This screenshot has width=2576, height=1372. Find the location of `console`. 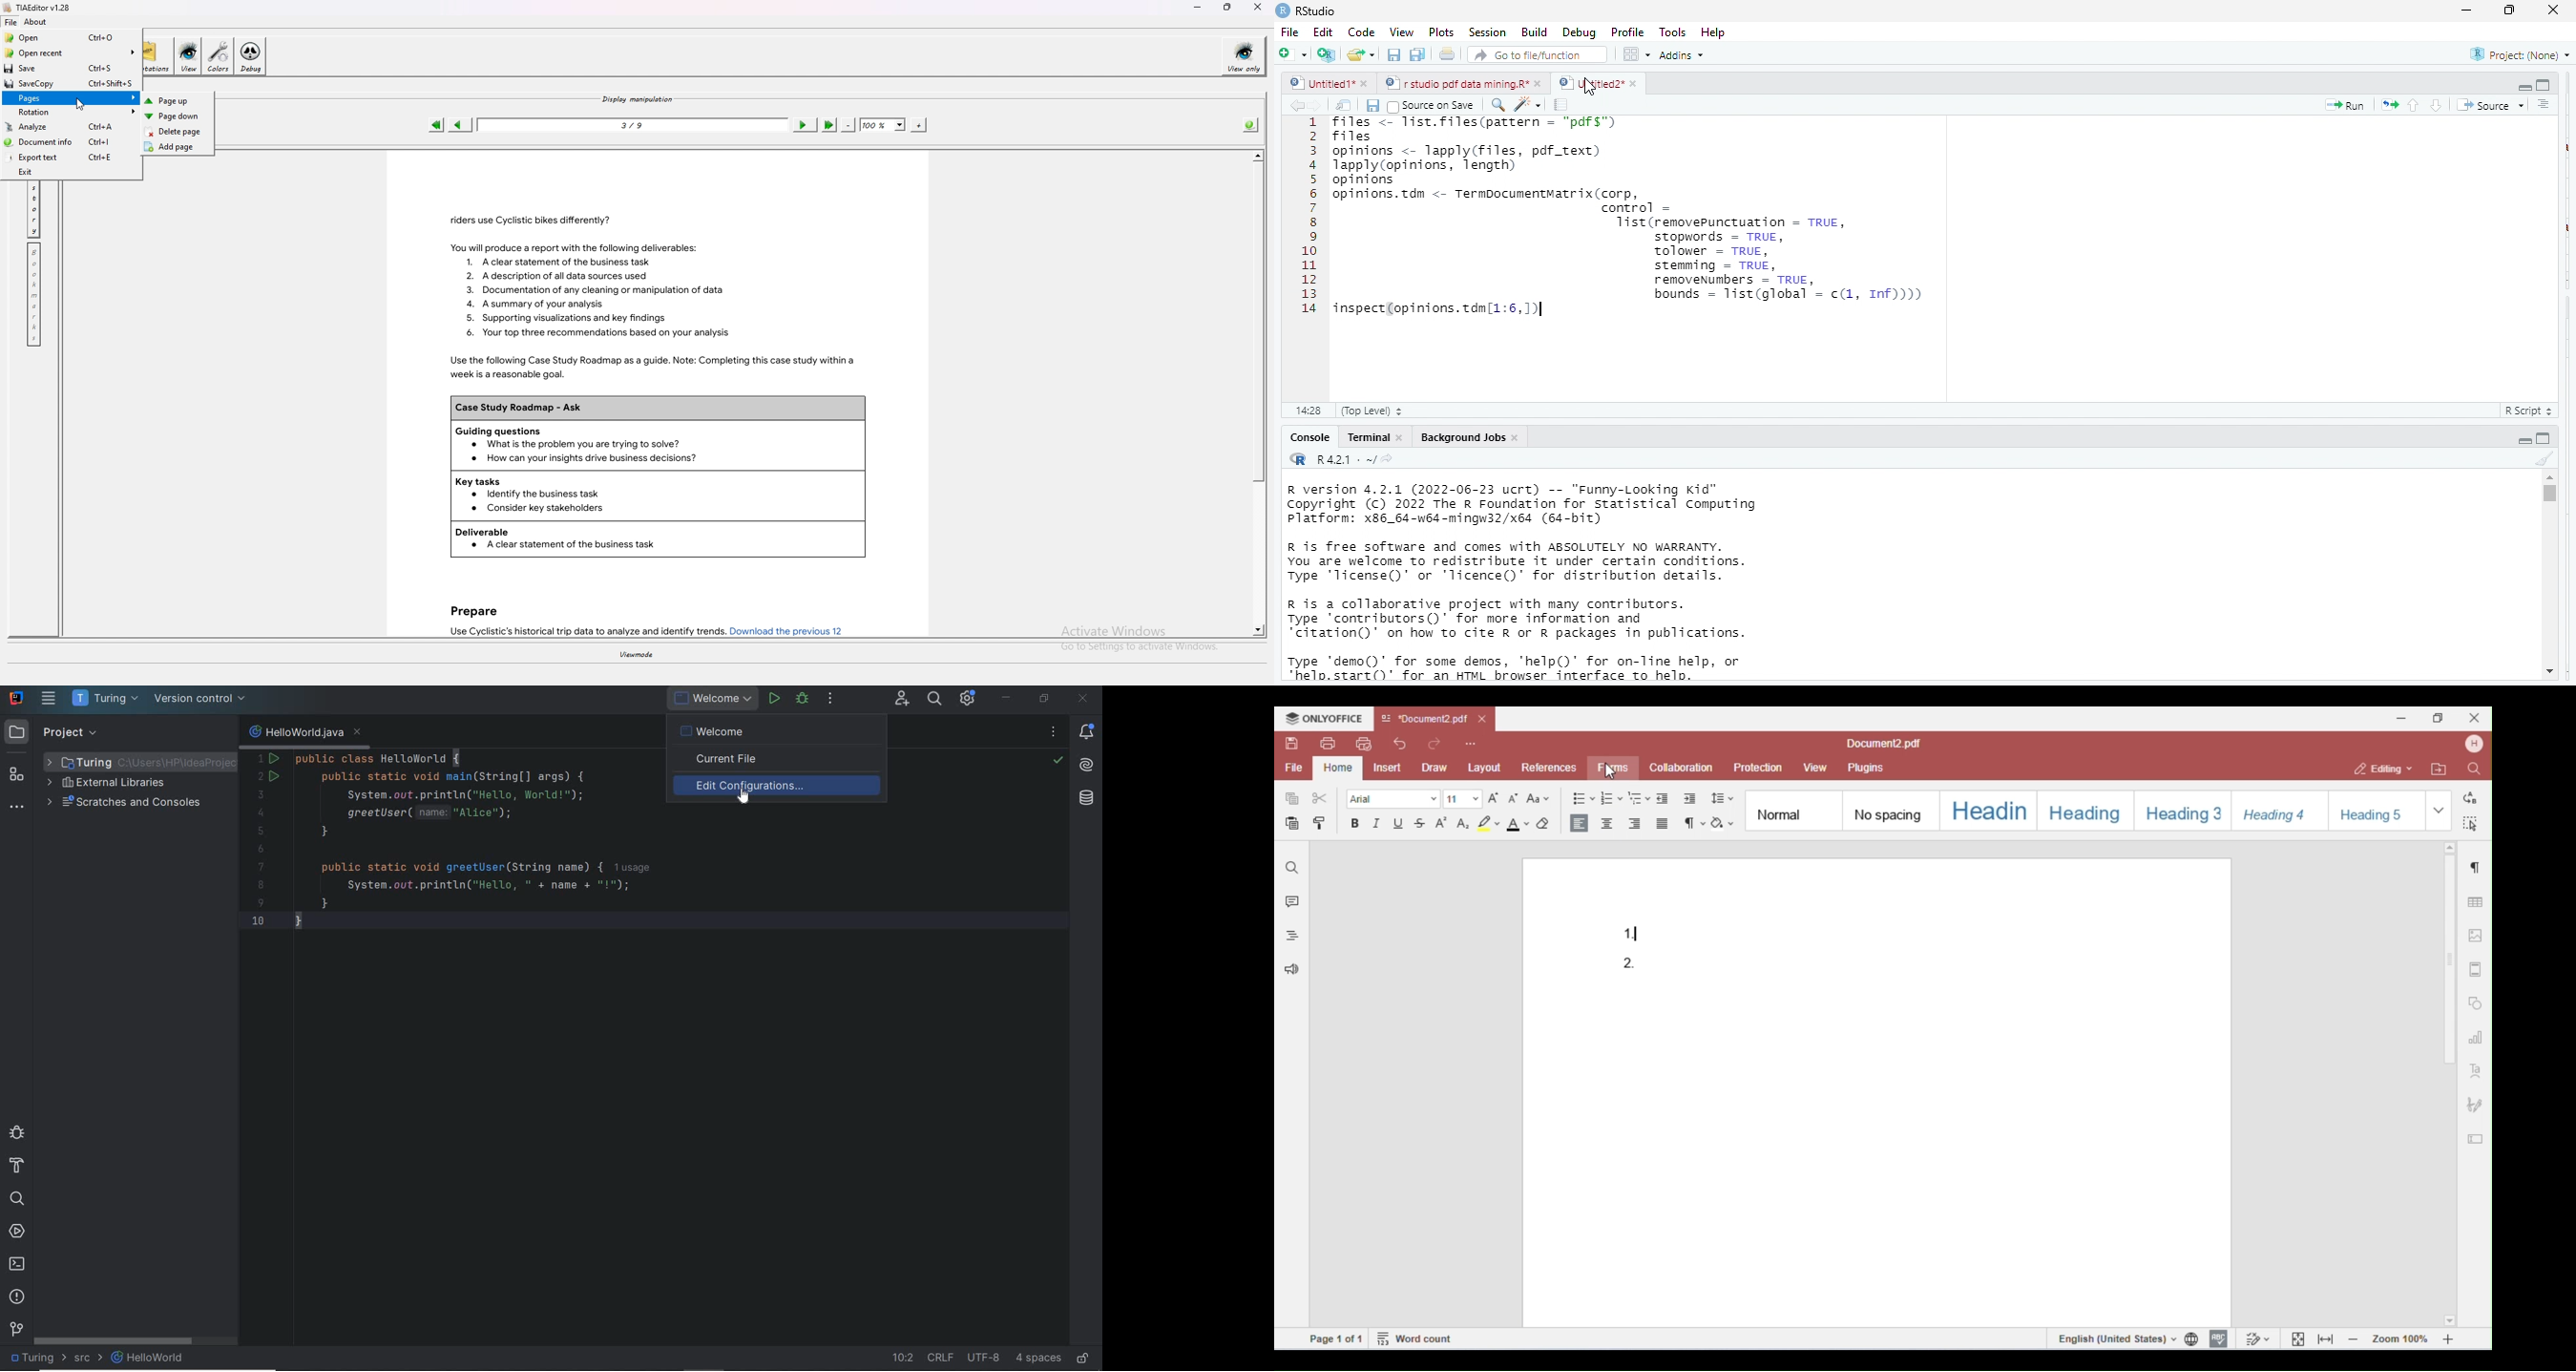

console is located at coordinates (1309, 437).